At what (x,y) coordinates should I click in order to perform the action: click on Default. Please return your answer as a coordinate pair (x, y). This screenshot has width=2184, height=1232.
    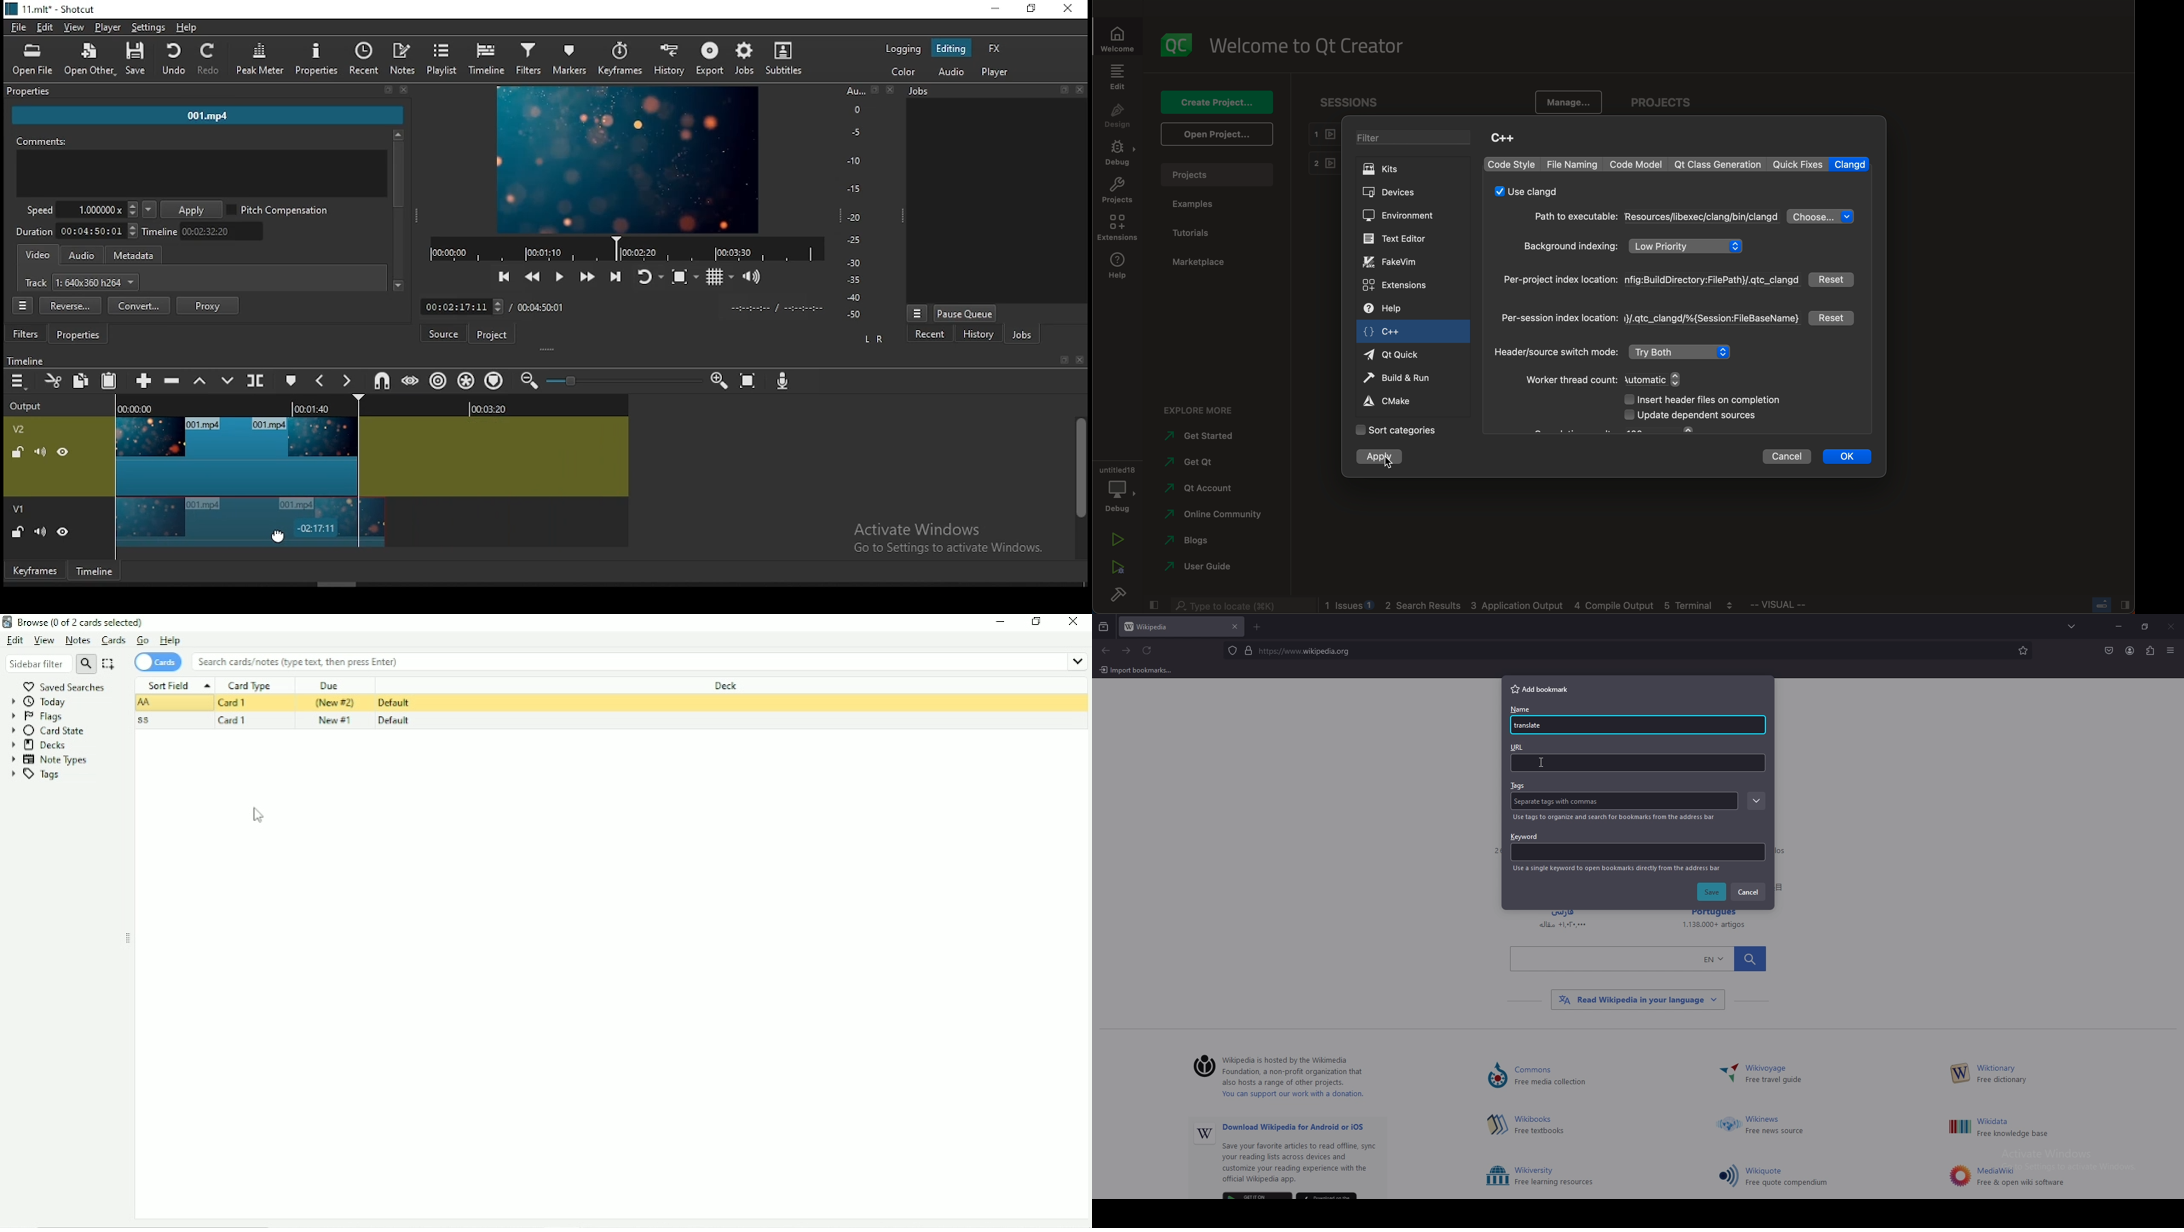
    Looking at the image, I should click on (397, 720).